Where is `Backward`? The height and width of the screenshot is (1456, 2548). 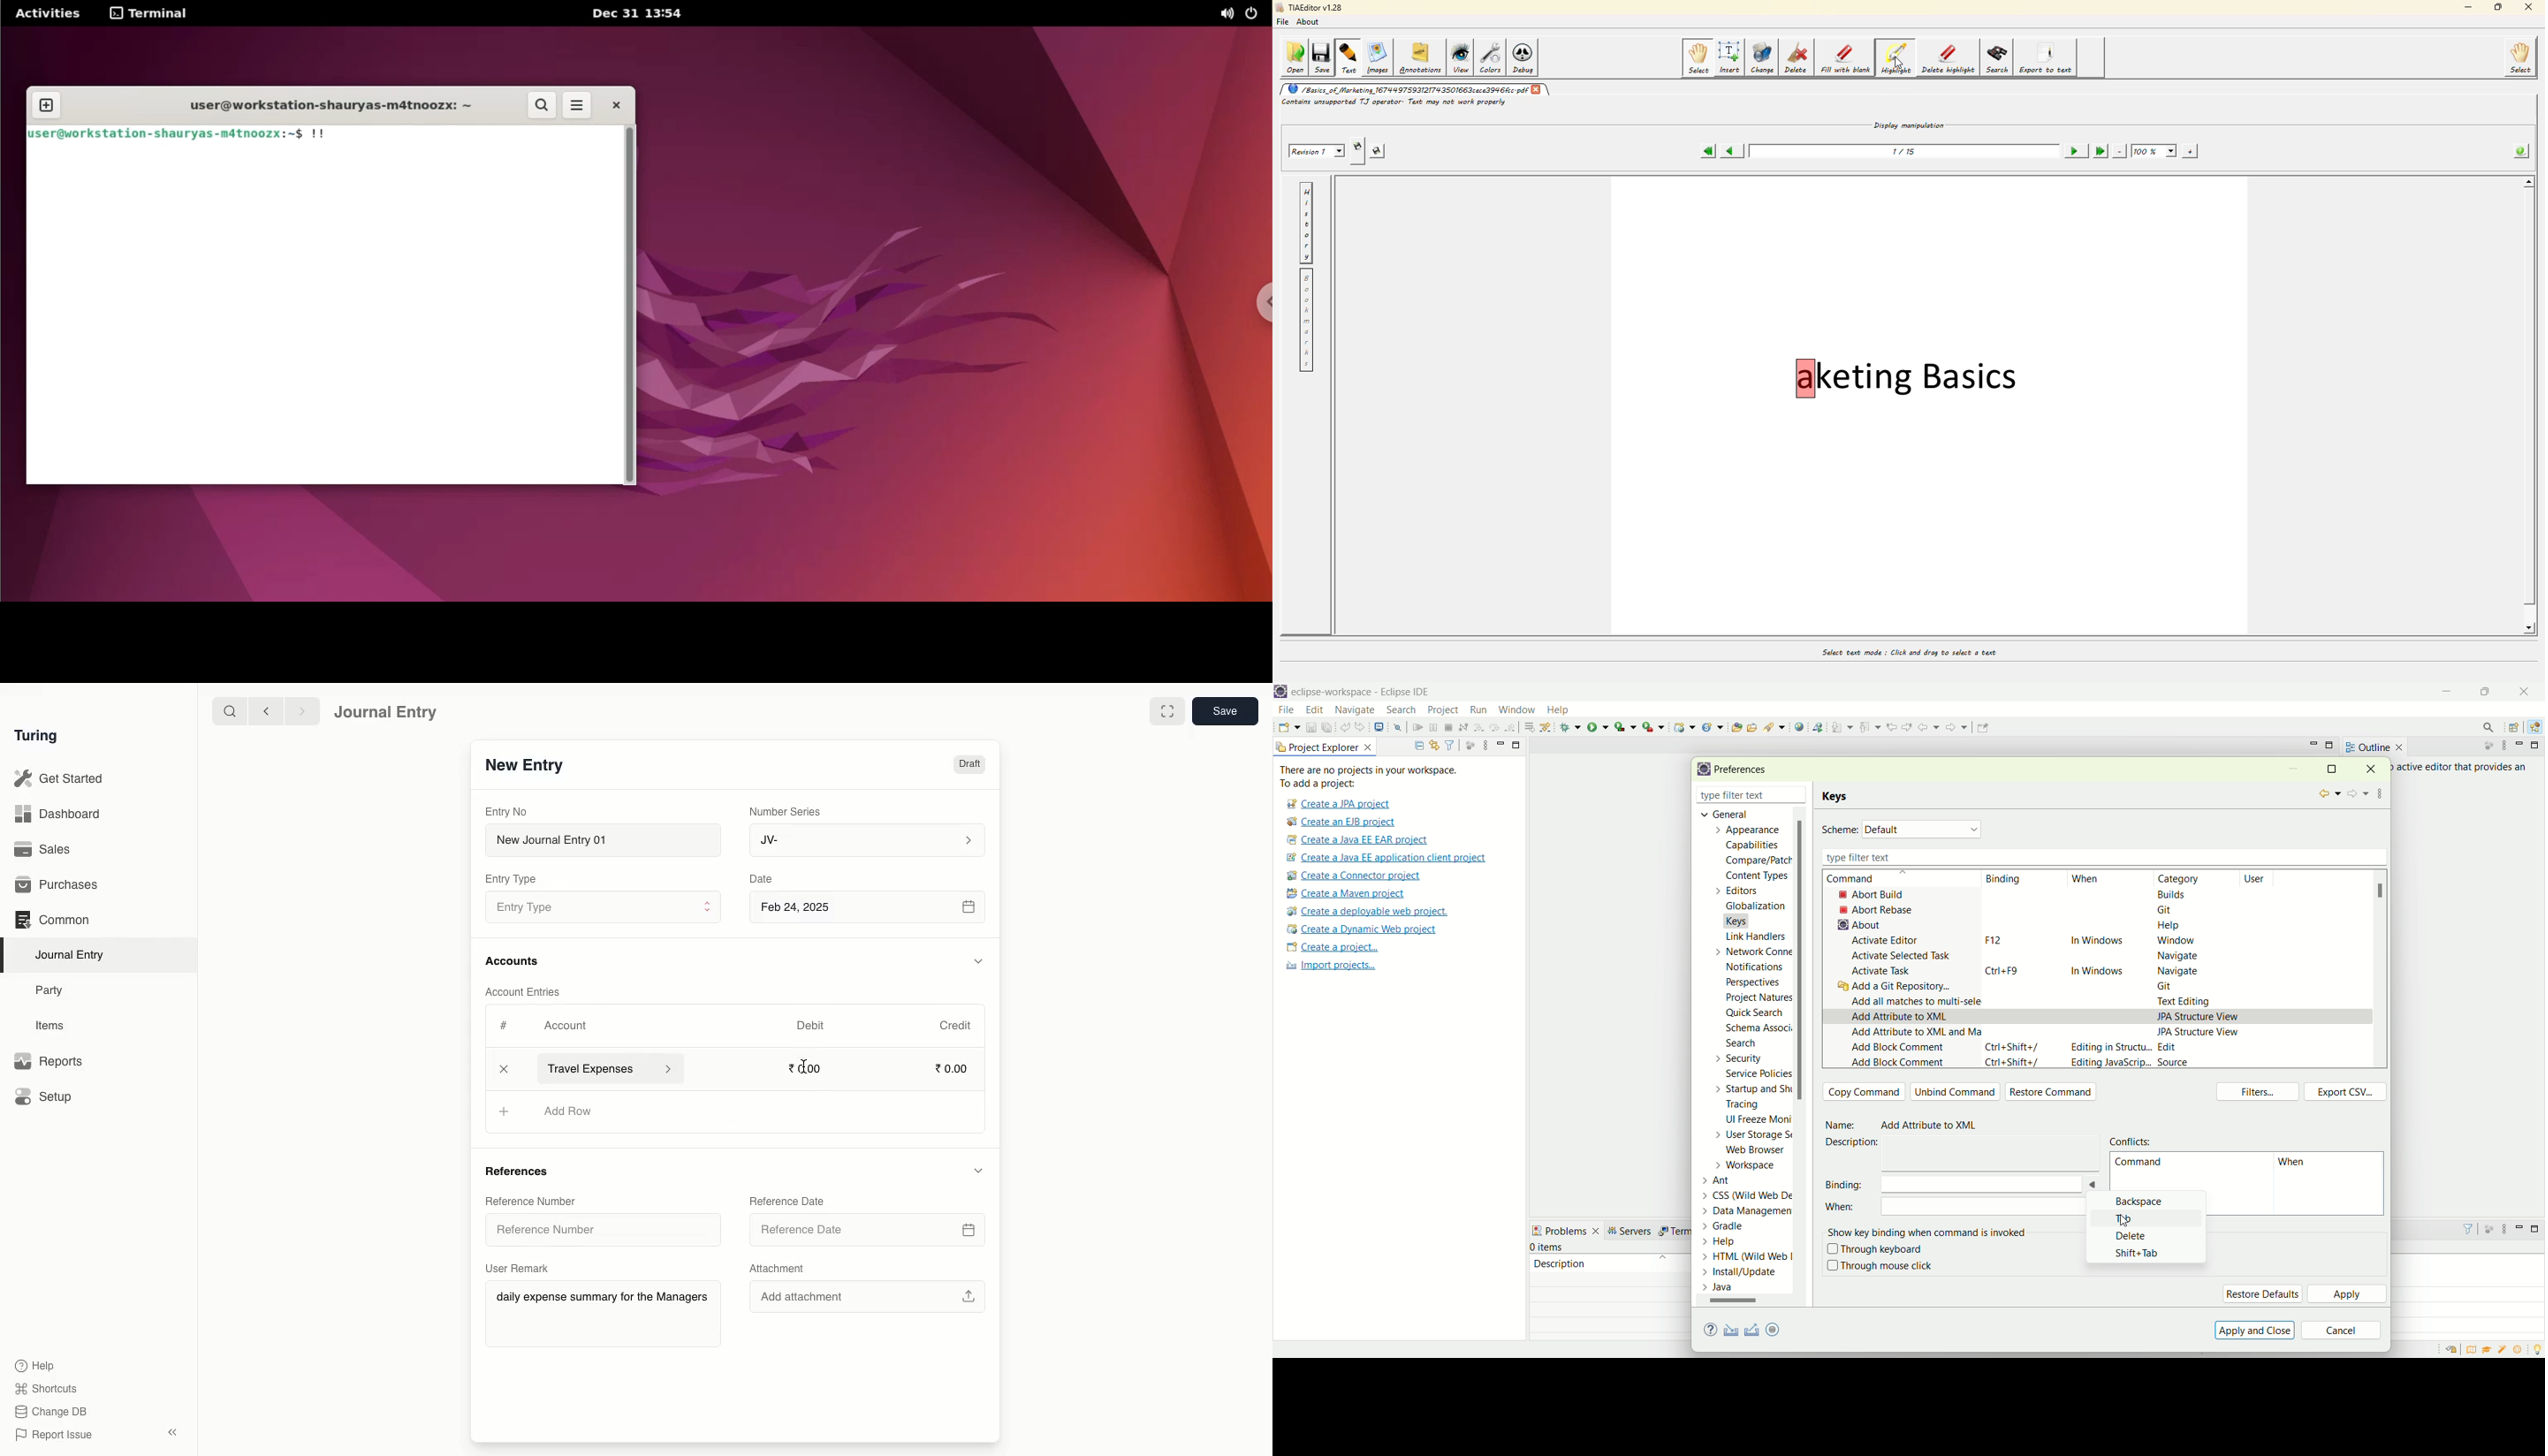
Backward is located at coordinates (266, 710).